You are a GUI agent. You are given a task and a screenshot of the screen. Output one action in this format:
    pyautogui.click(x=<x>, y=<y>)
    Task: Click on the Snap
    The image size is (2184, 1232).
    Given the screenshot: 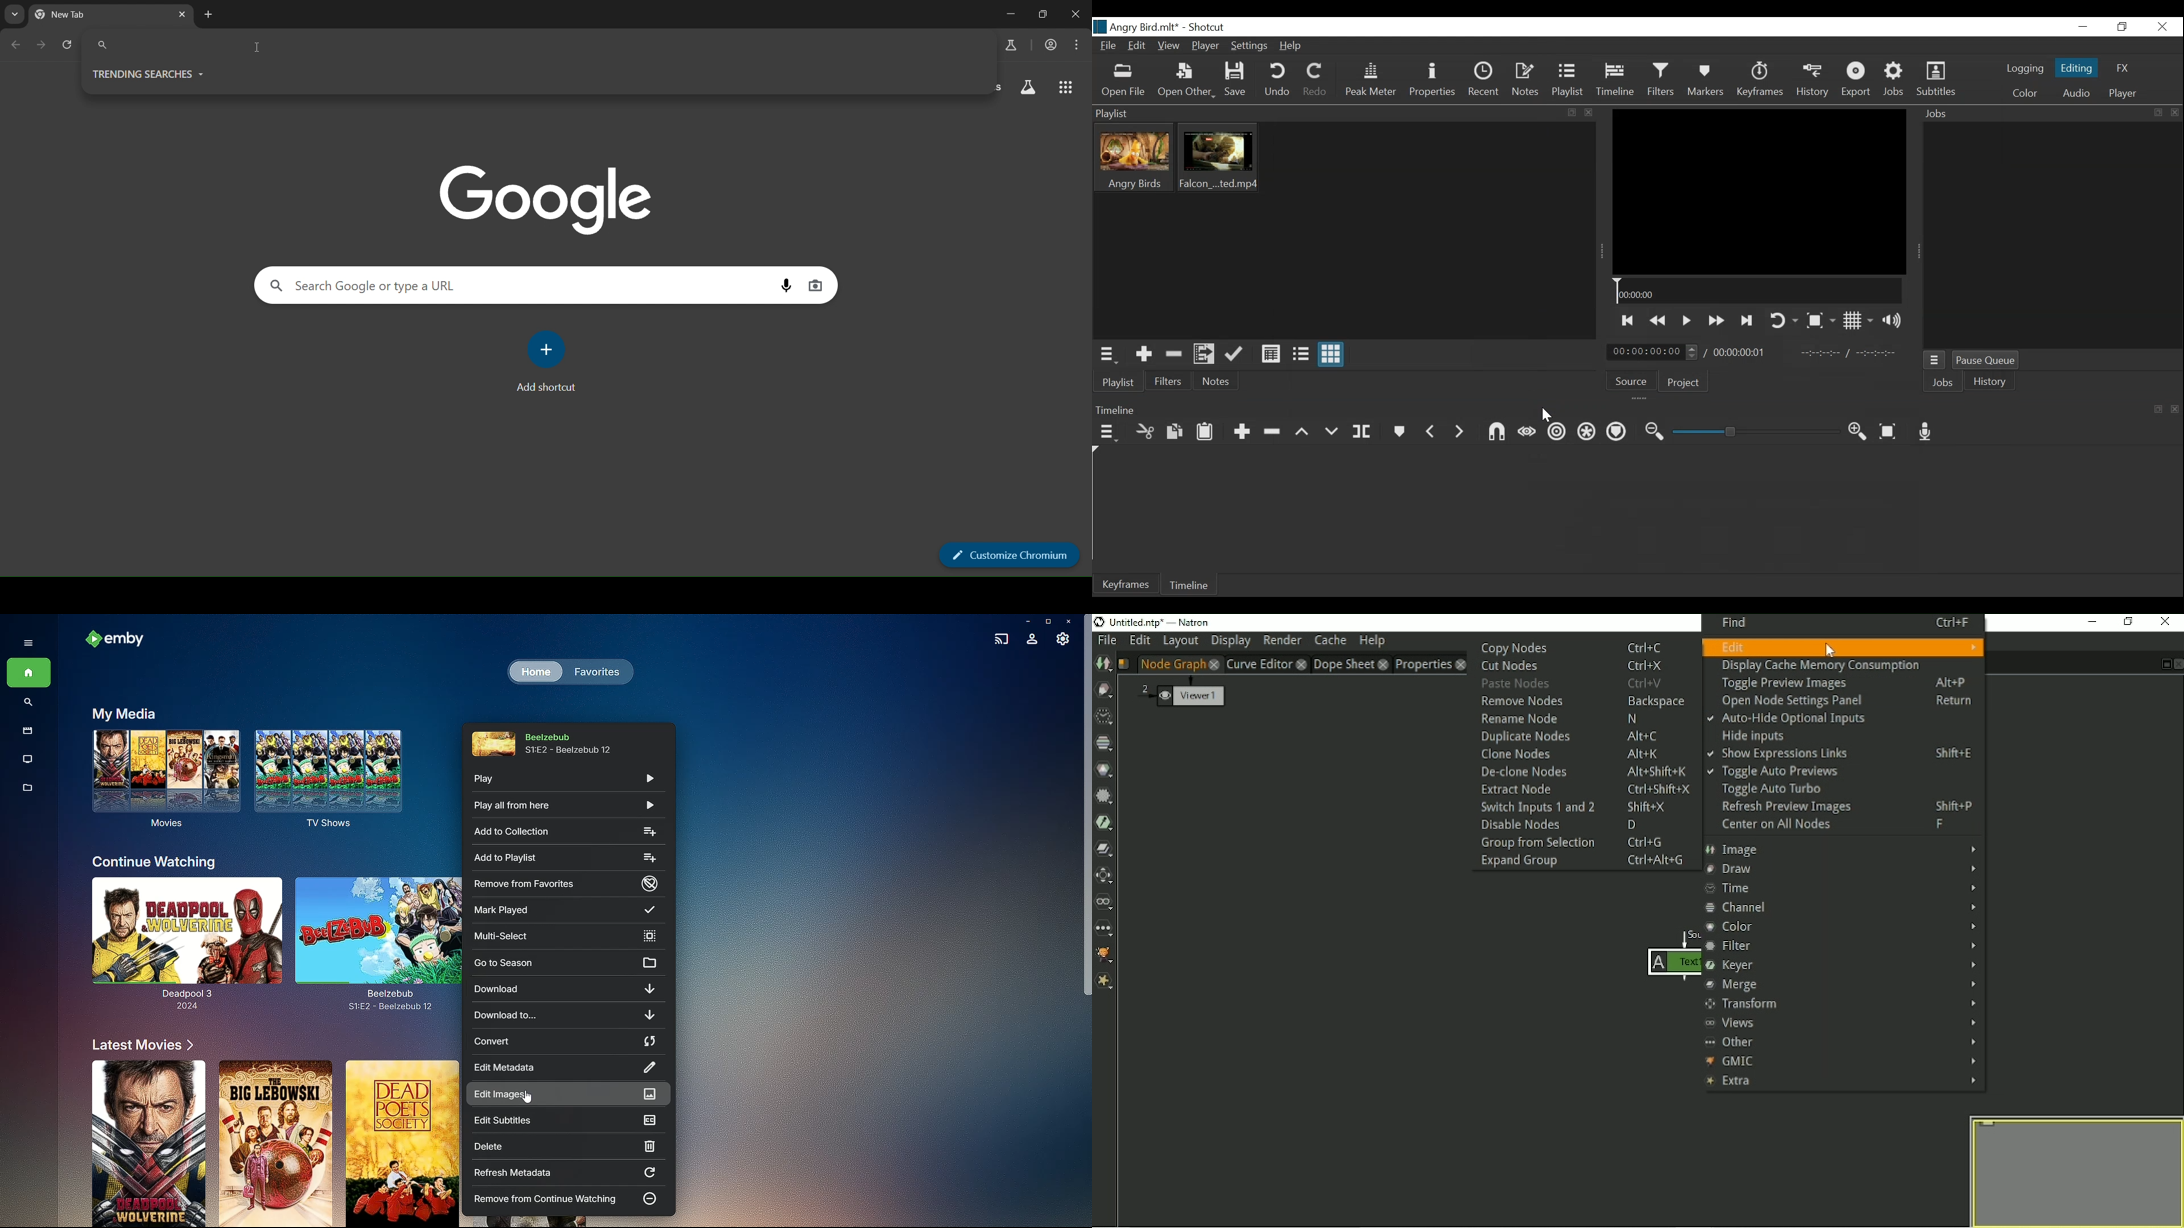 What is the action you would take?
    pyautogui.click(x=1497, y=433)
    